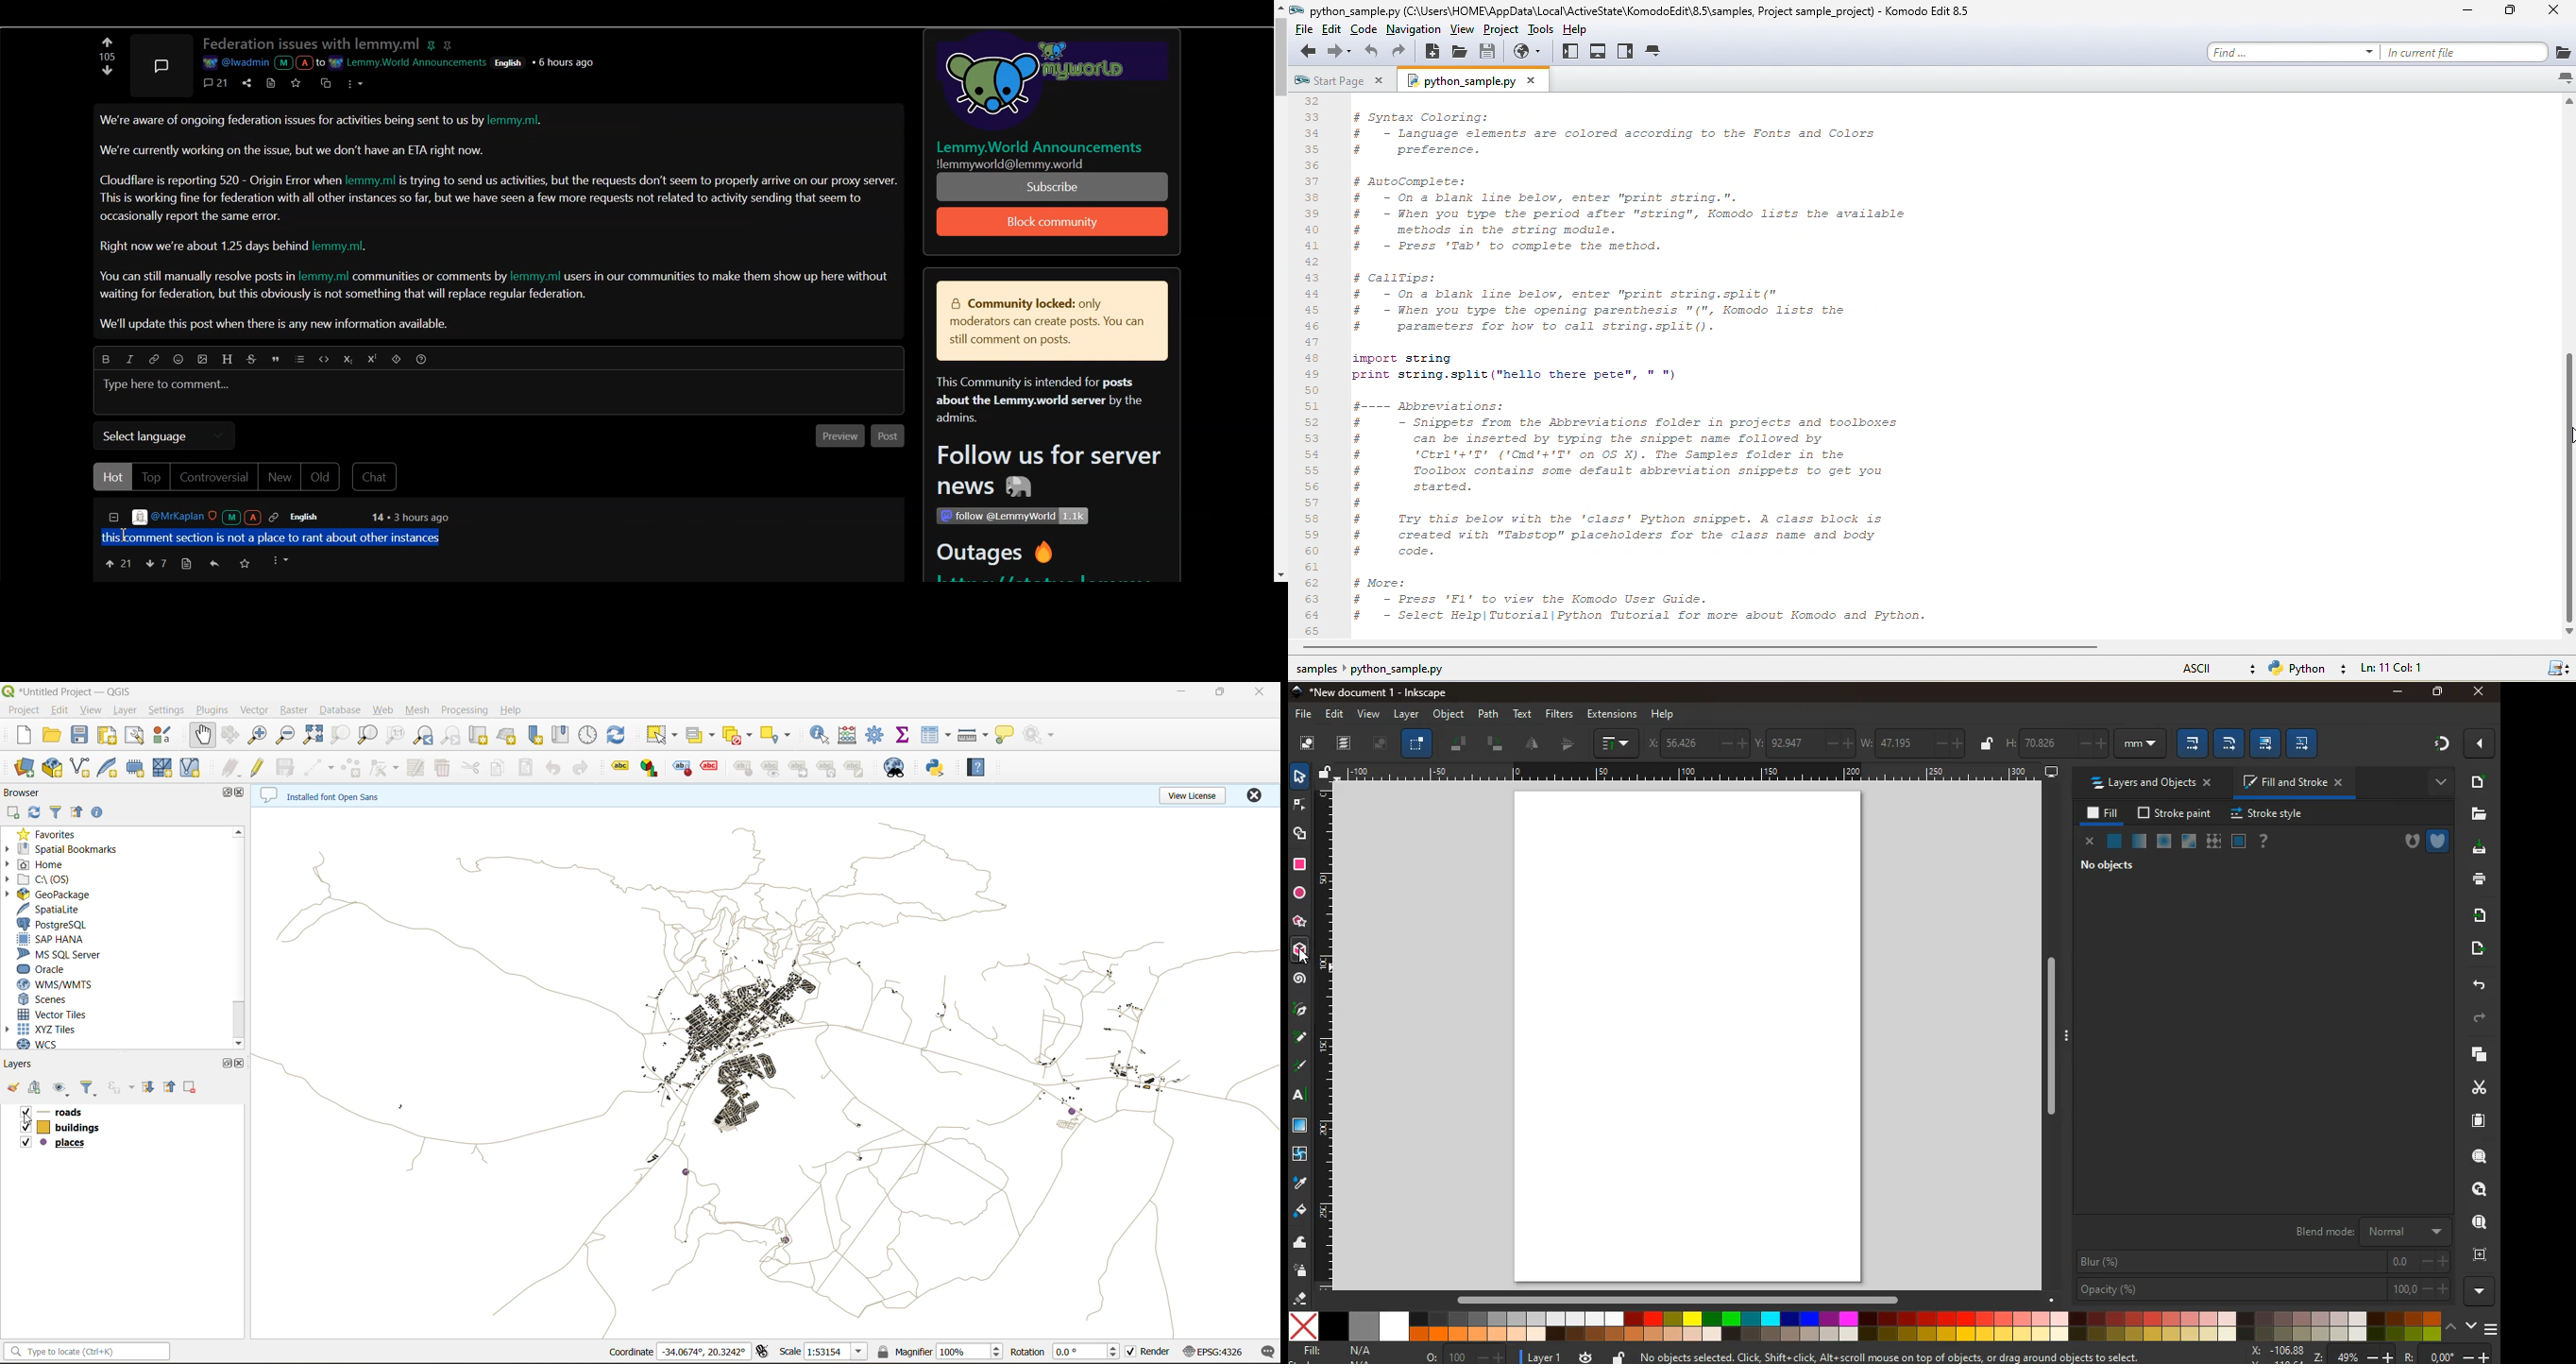 The height and width of the screenshot is (1372, 2576). I want to click on image, so click(1380, 746).